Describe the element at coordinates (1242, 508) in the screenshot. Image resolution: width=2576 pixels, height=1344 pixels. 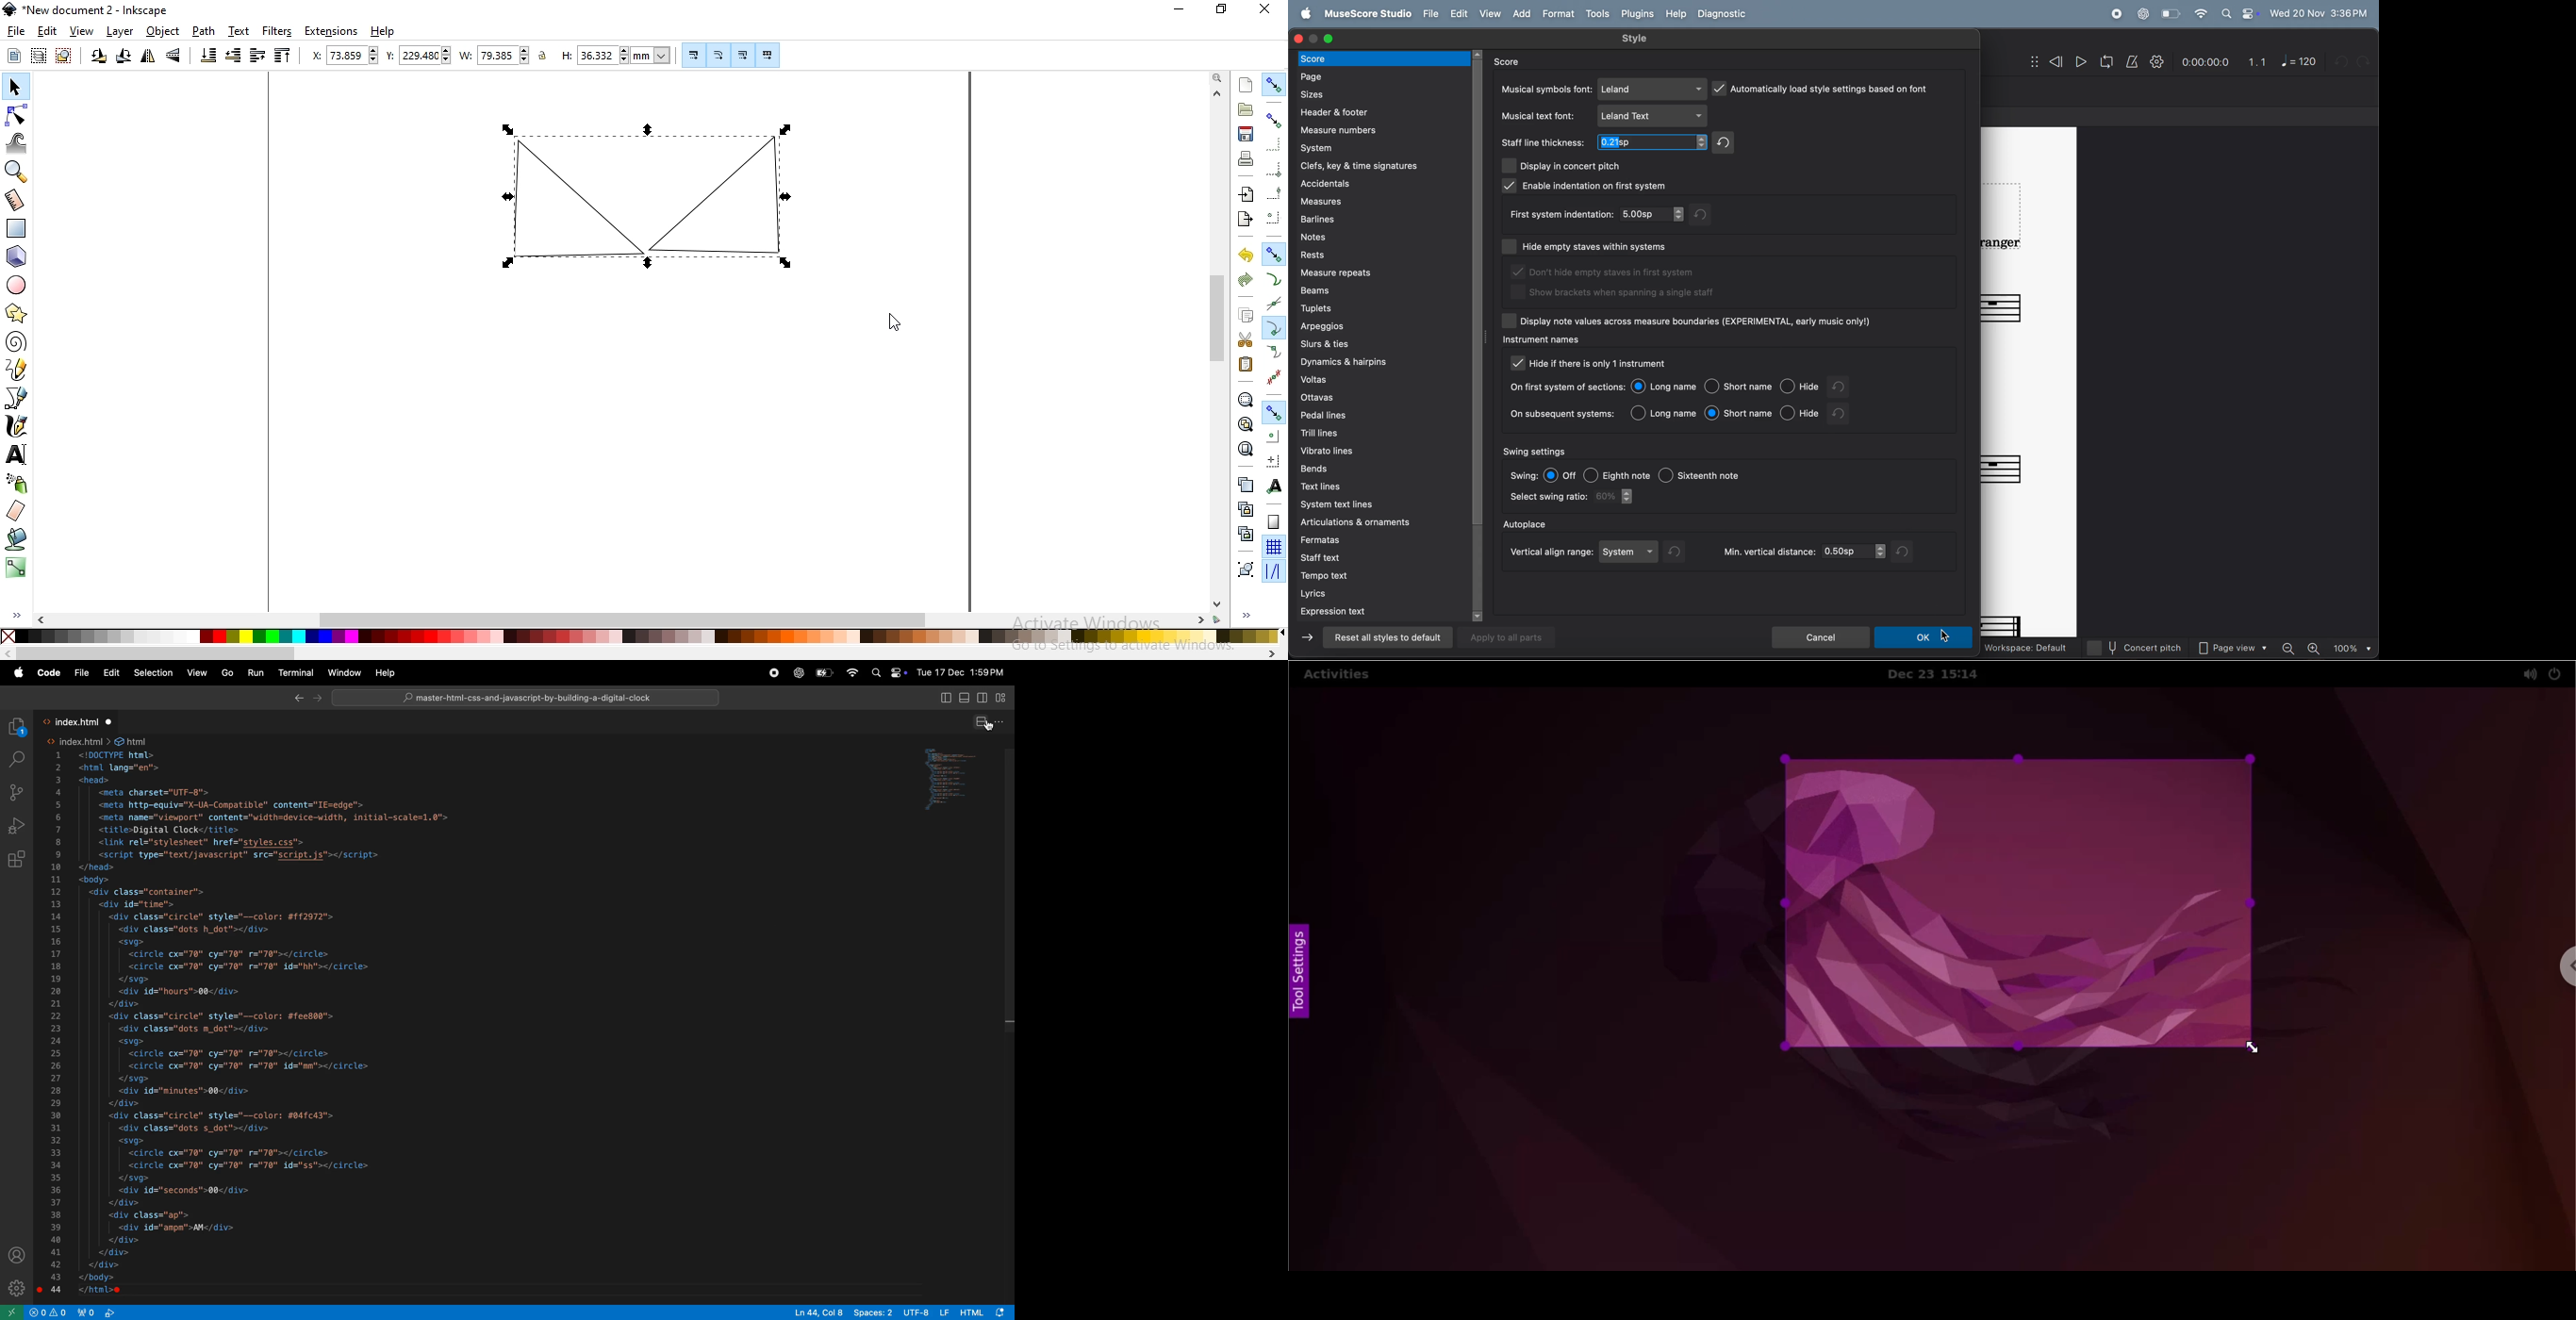
I see `create a clone` at that location.